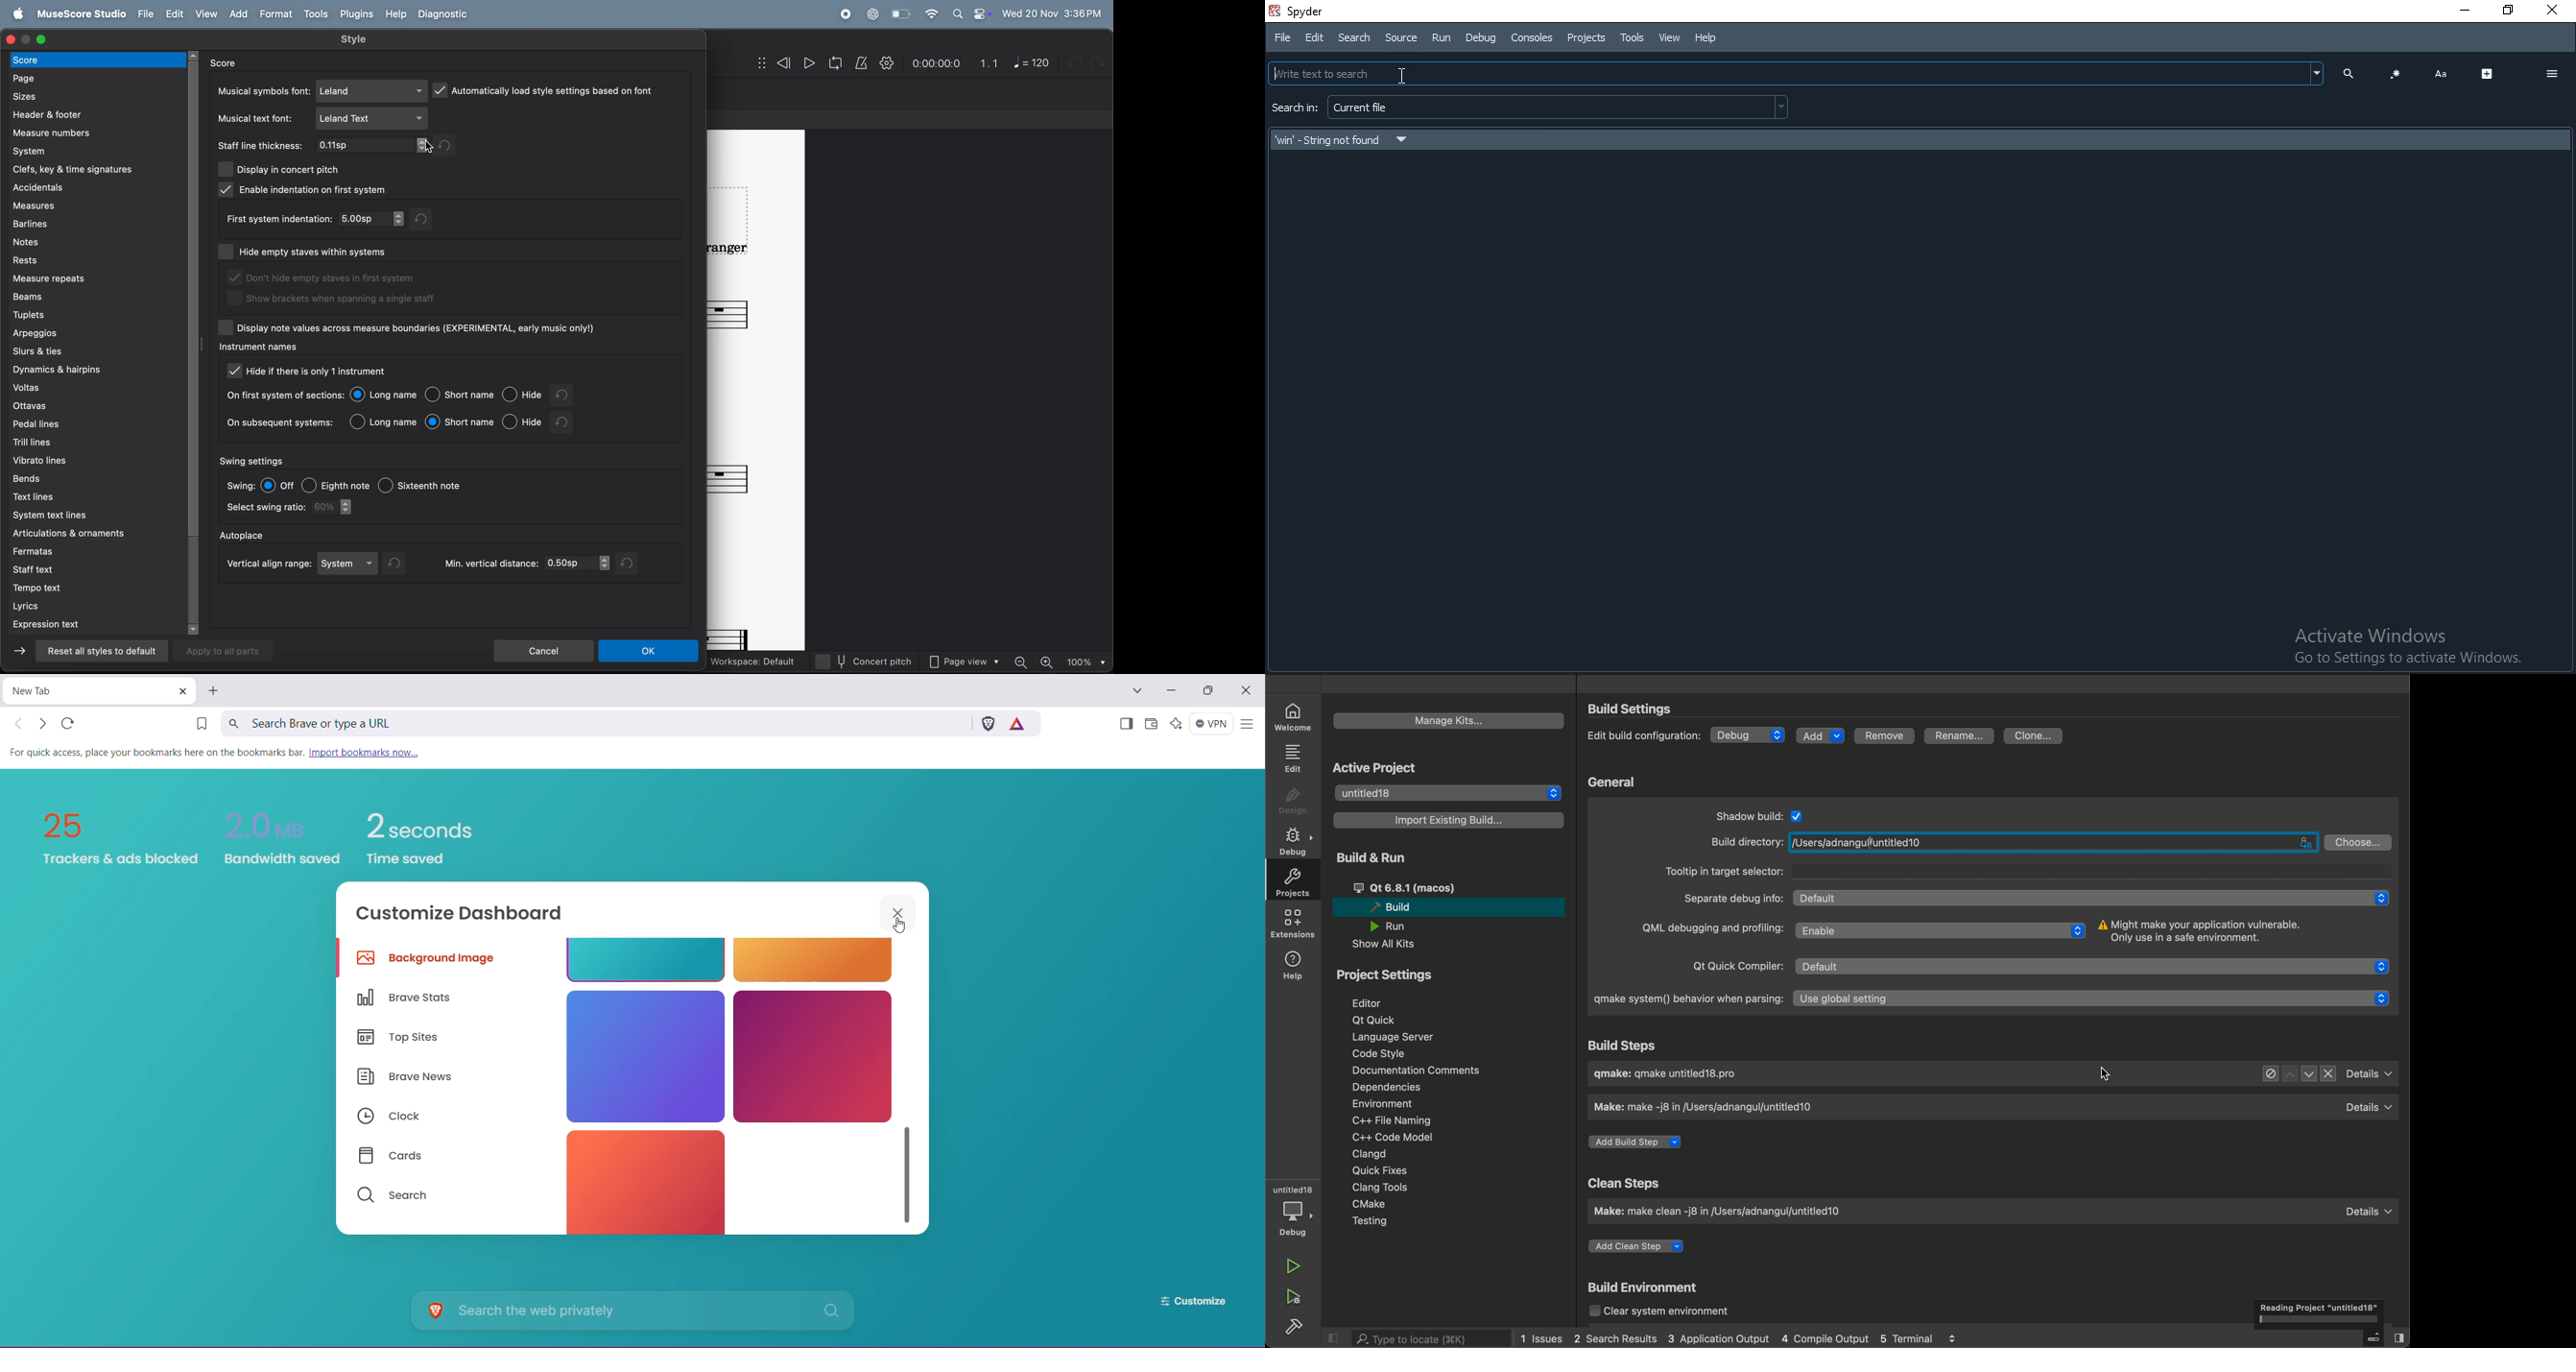  Describe the element at coordinates (2383, 1337) in the screenshot. I see `close slidebar` at that location.